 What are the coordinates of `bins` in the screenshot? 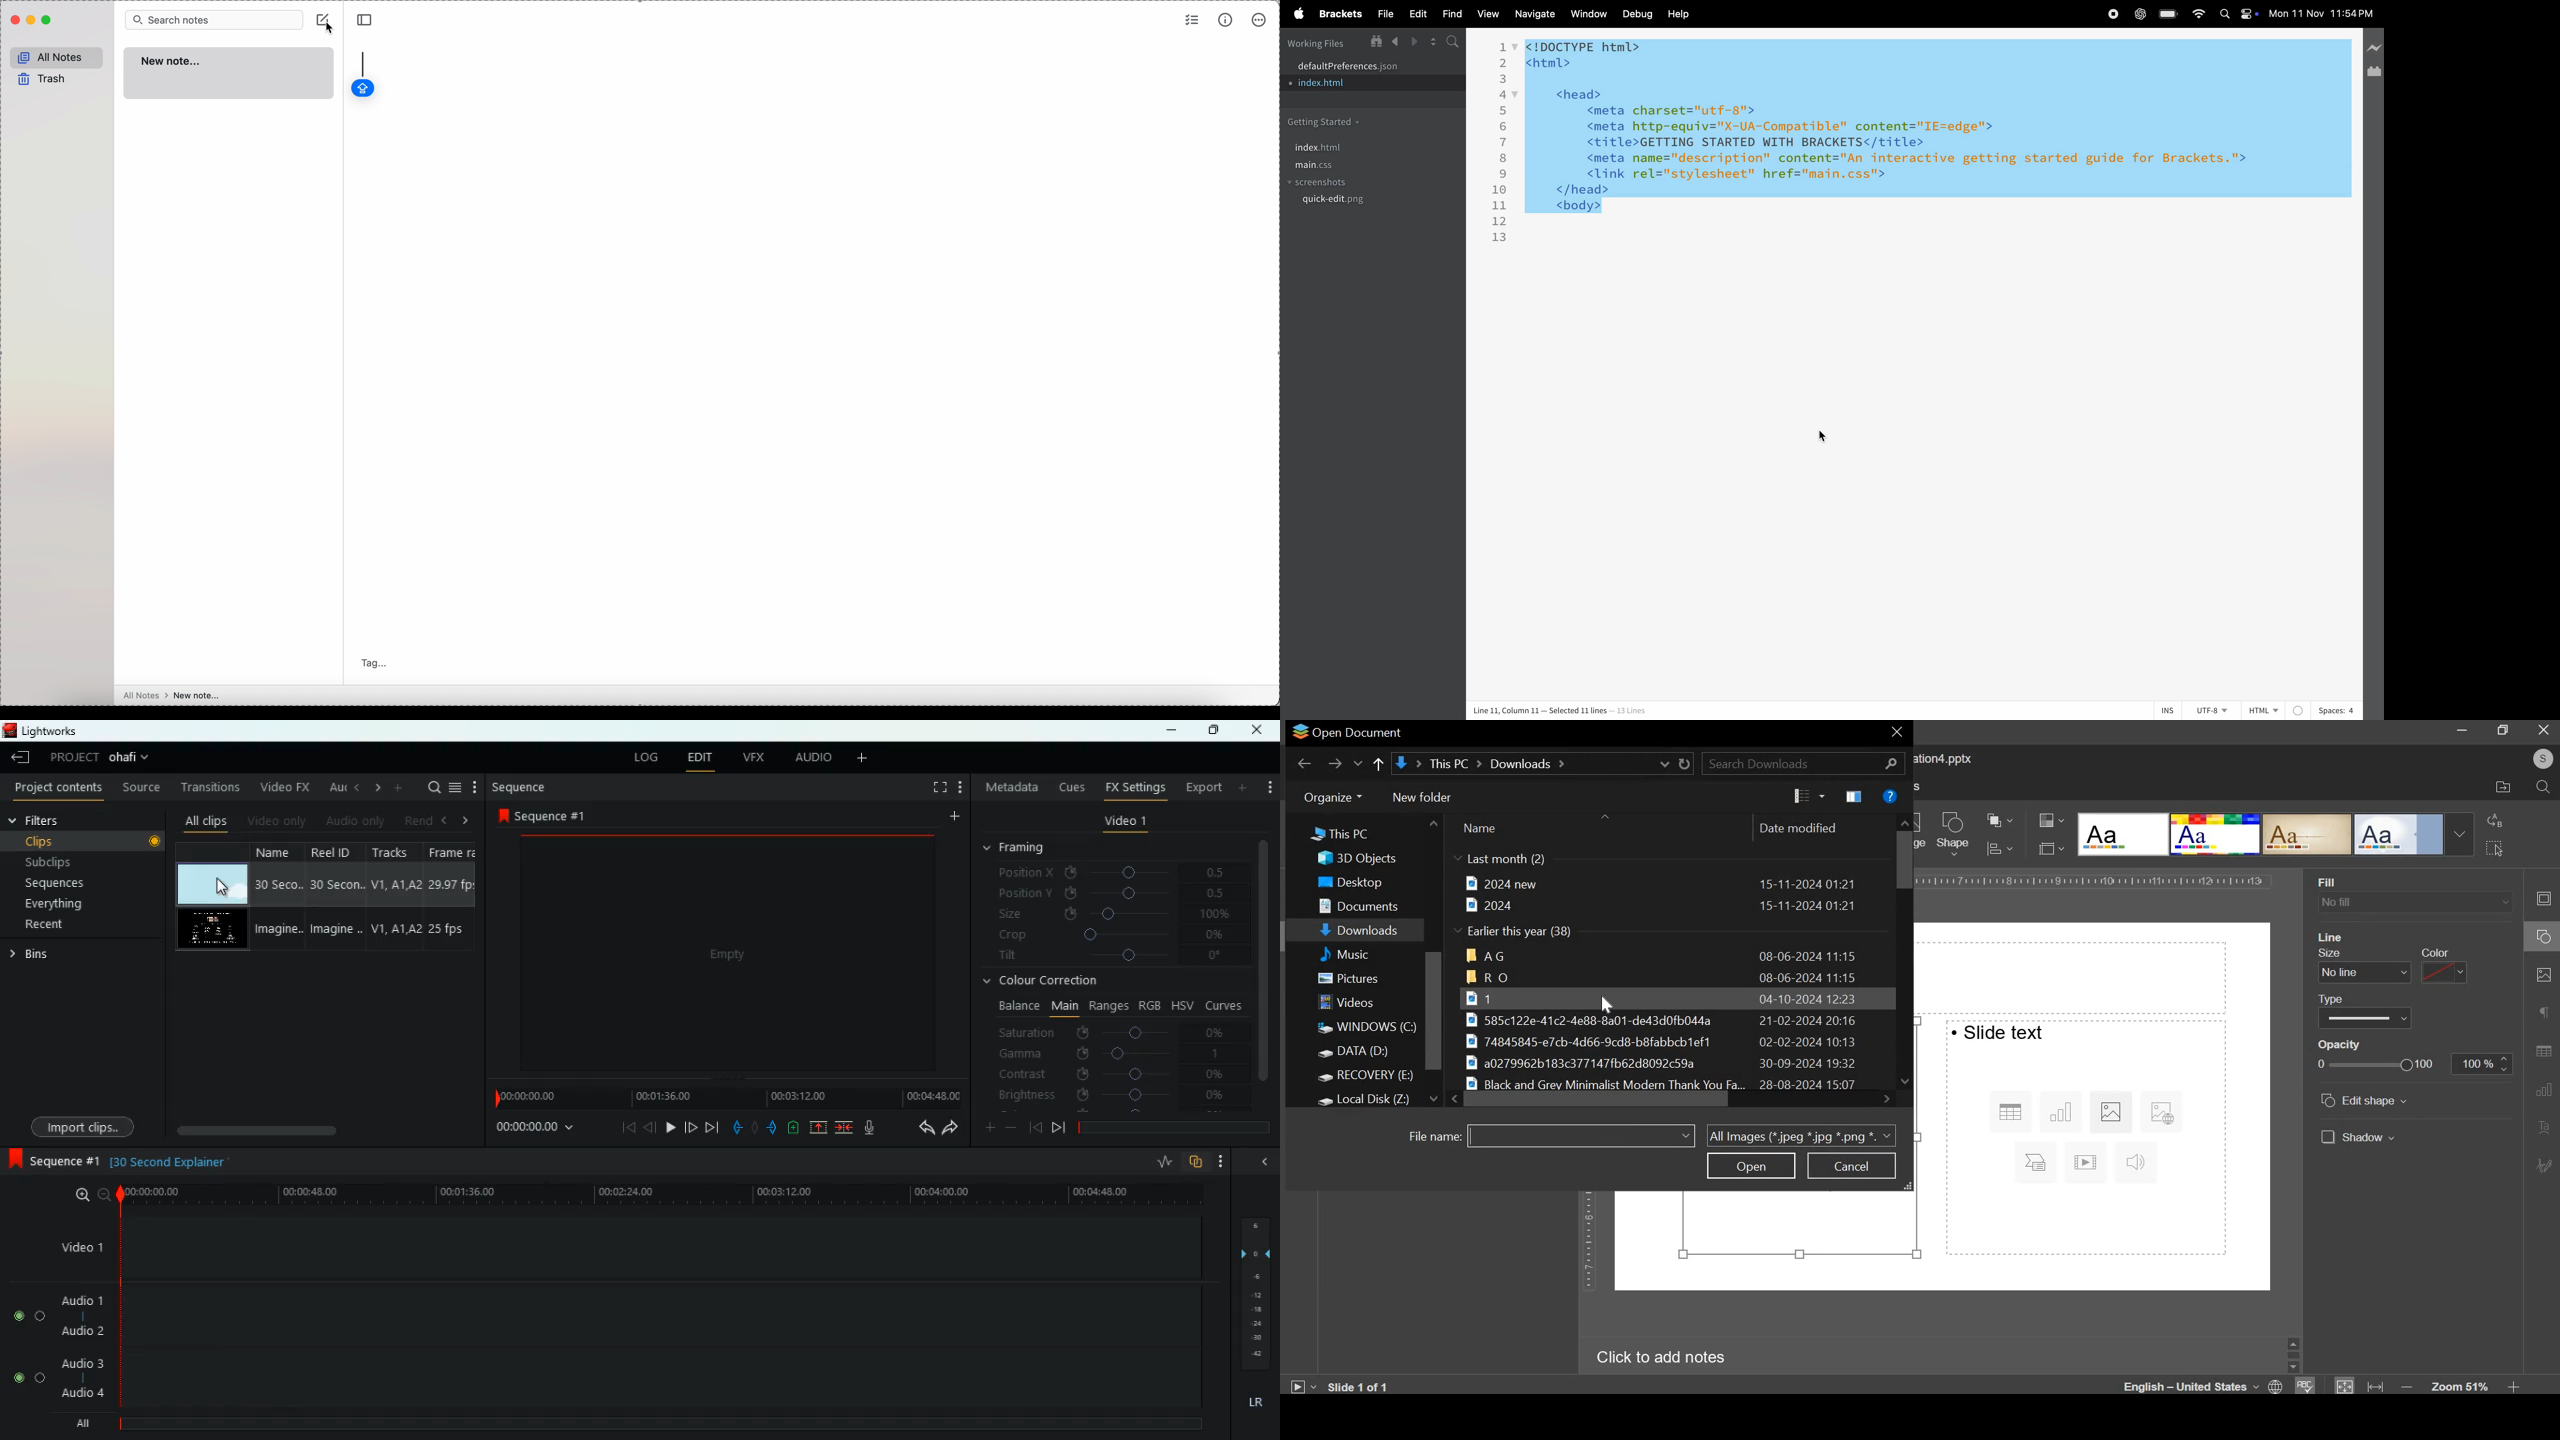 It's located at (36, 957).